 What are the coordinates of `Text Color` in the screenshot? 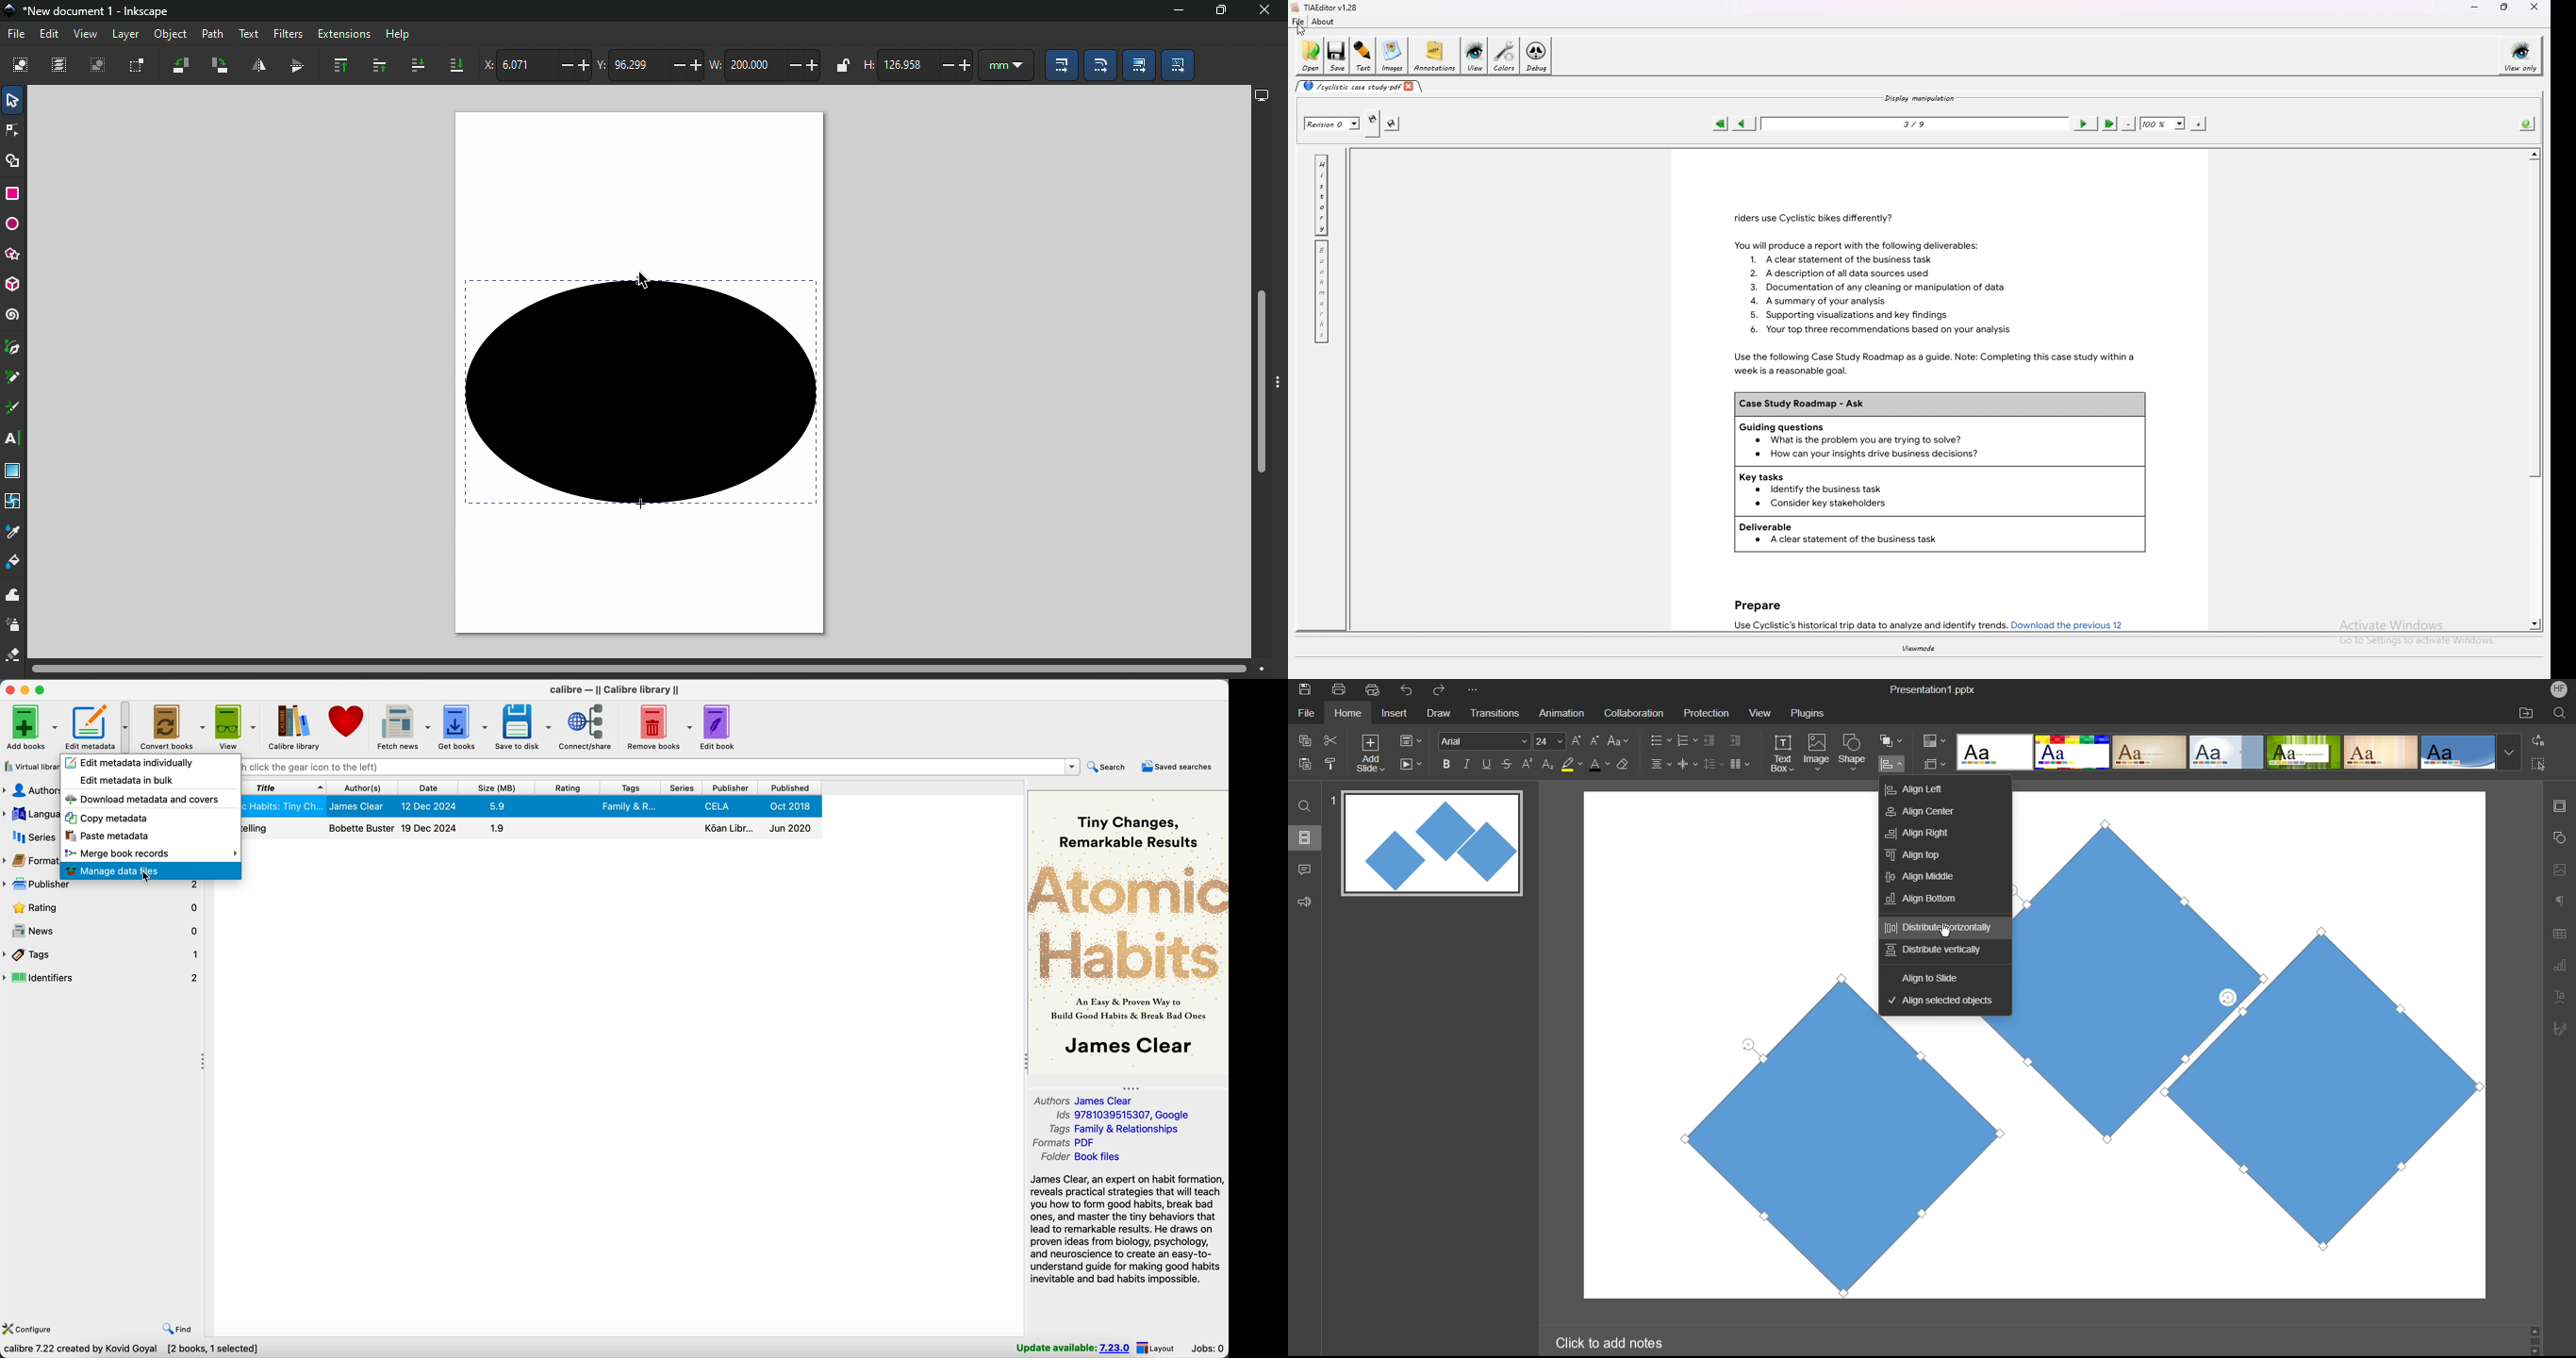 It's located at (1599, 764).